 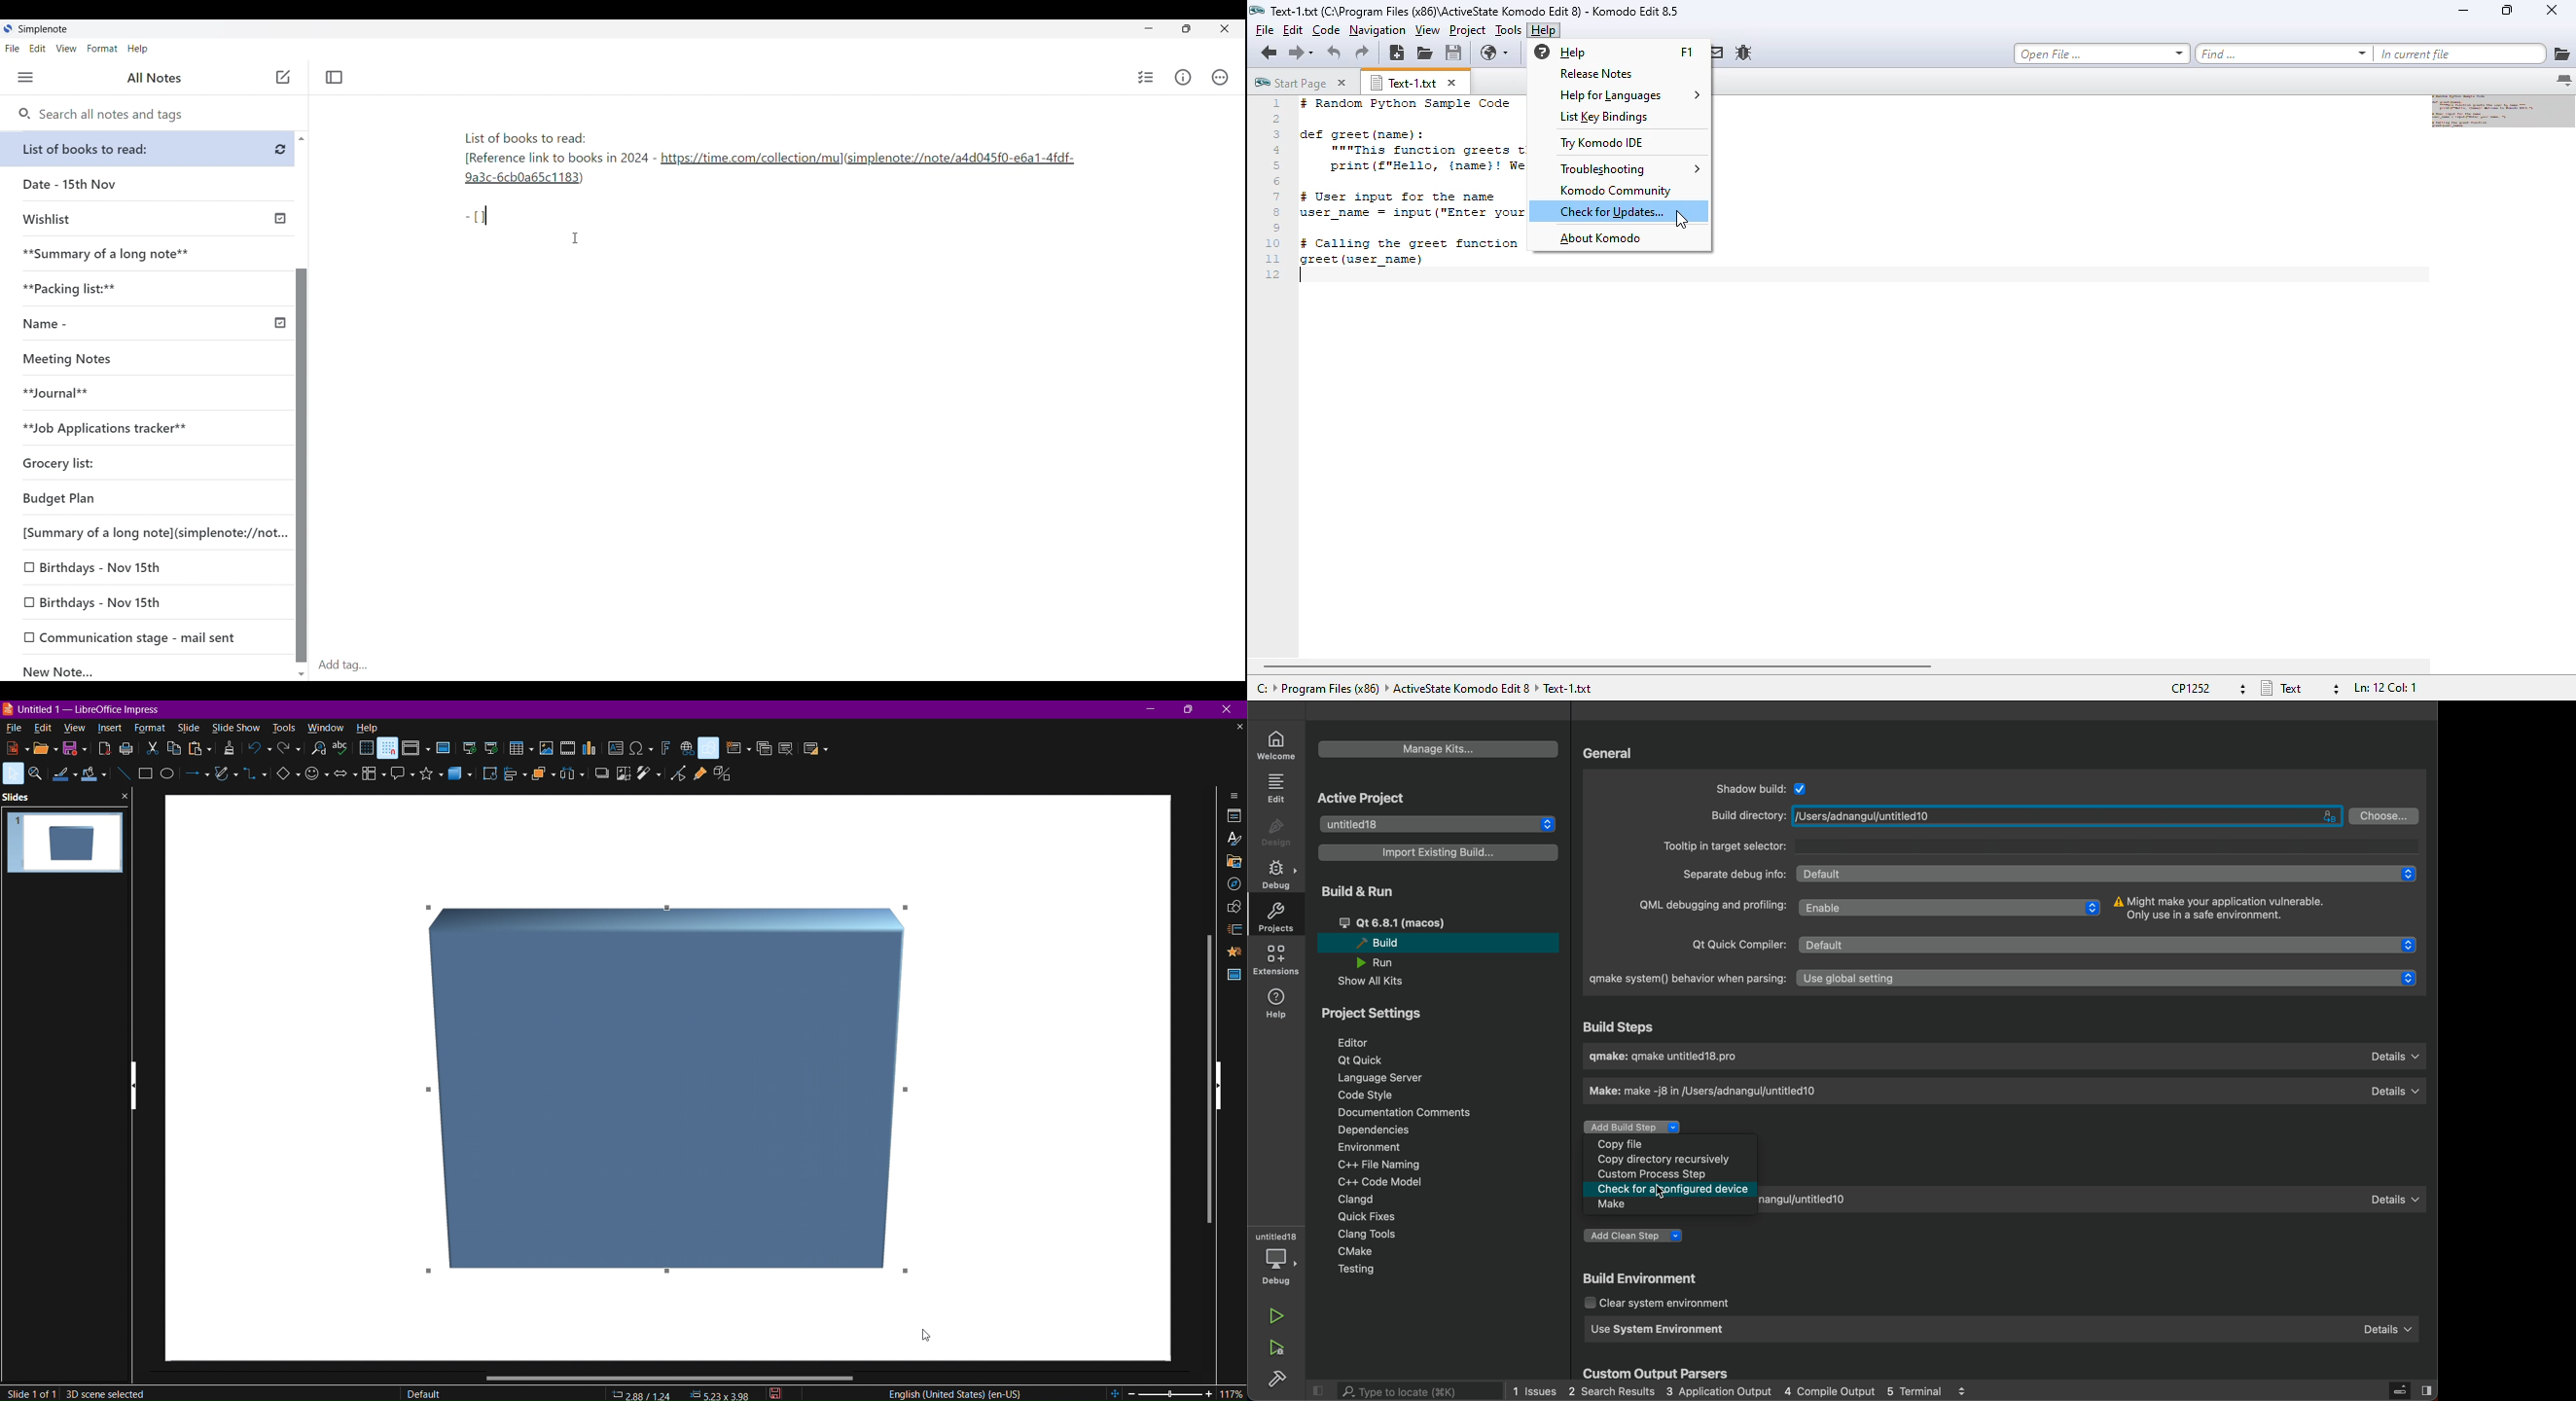 I want to click on list key bindings, so click(x=1605, y=117).